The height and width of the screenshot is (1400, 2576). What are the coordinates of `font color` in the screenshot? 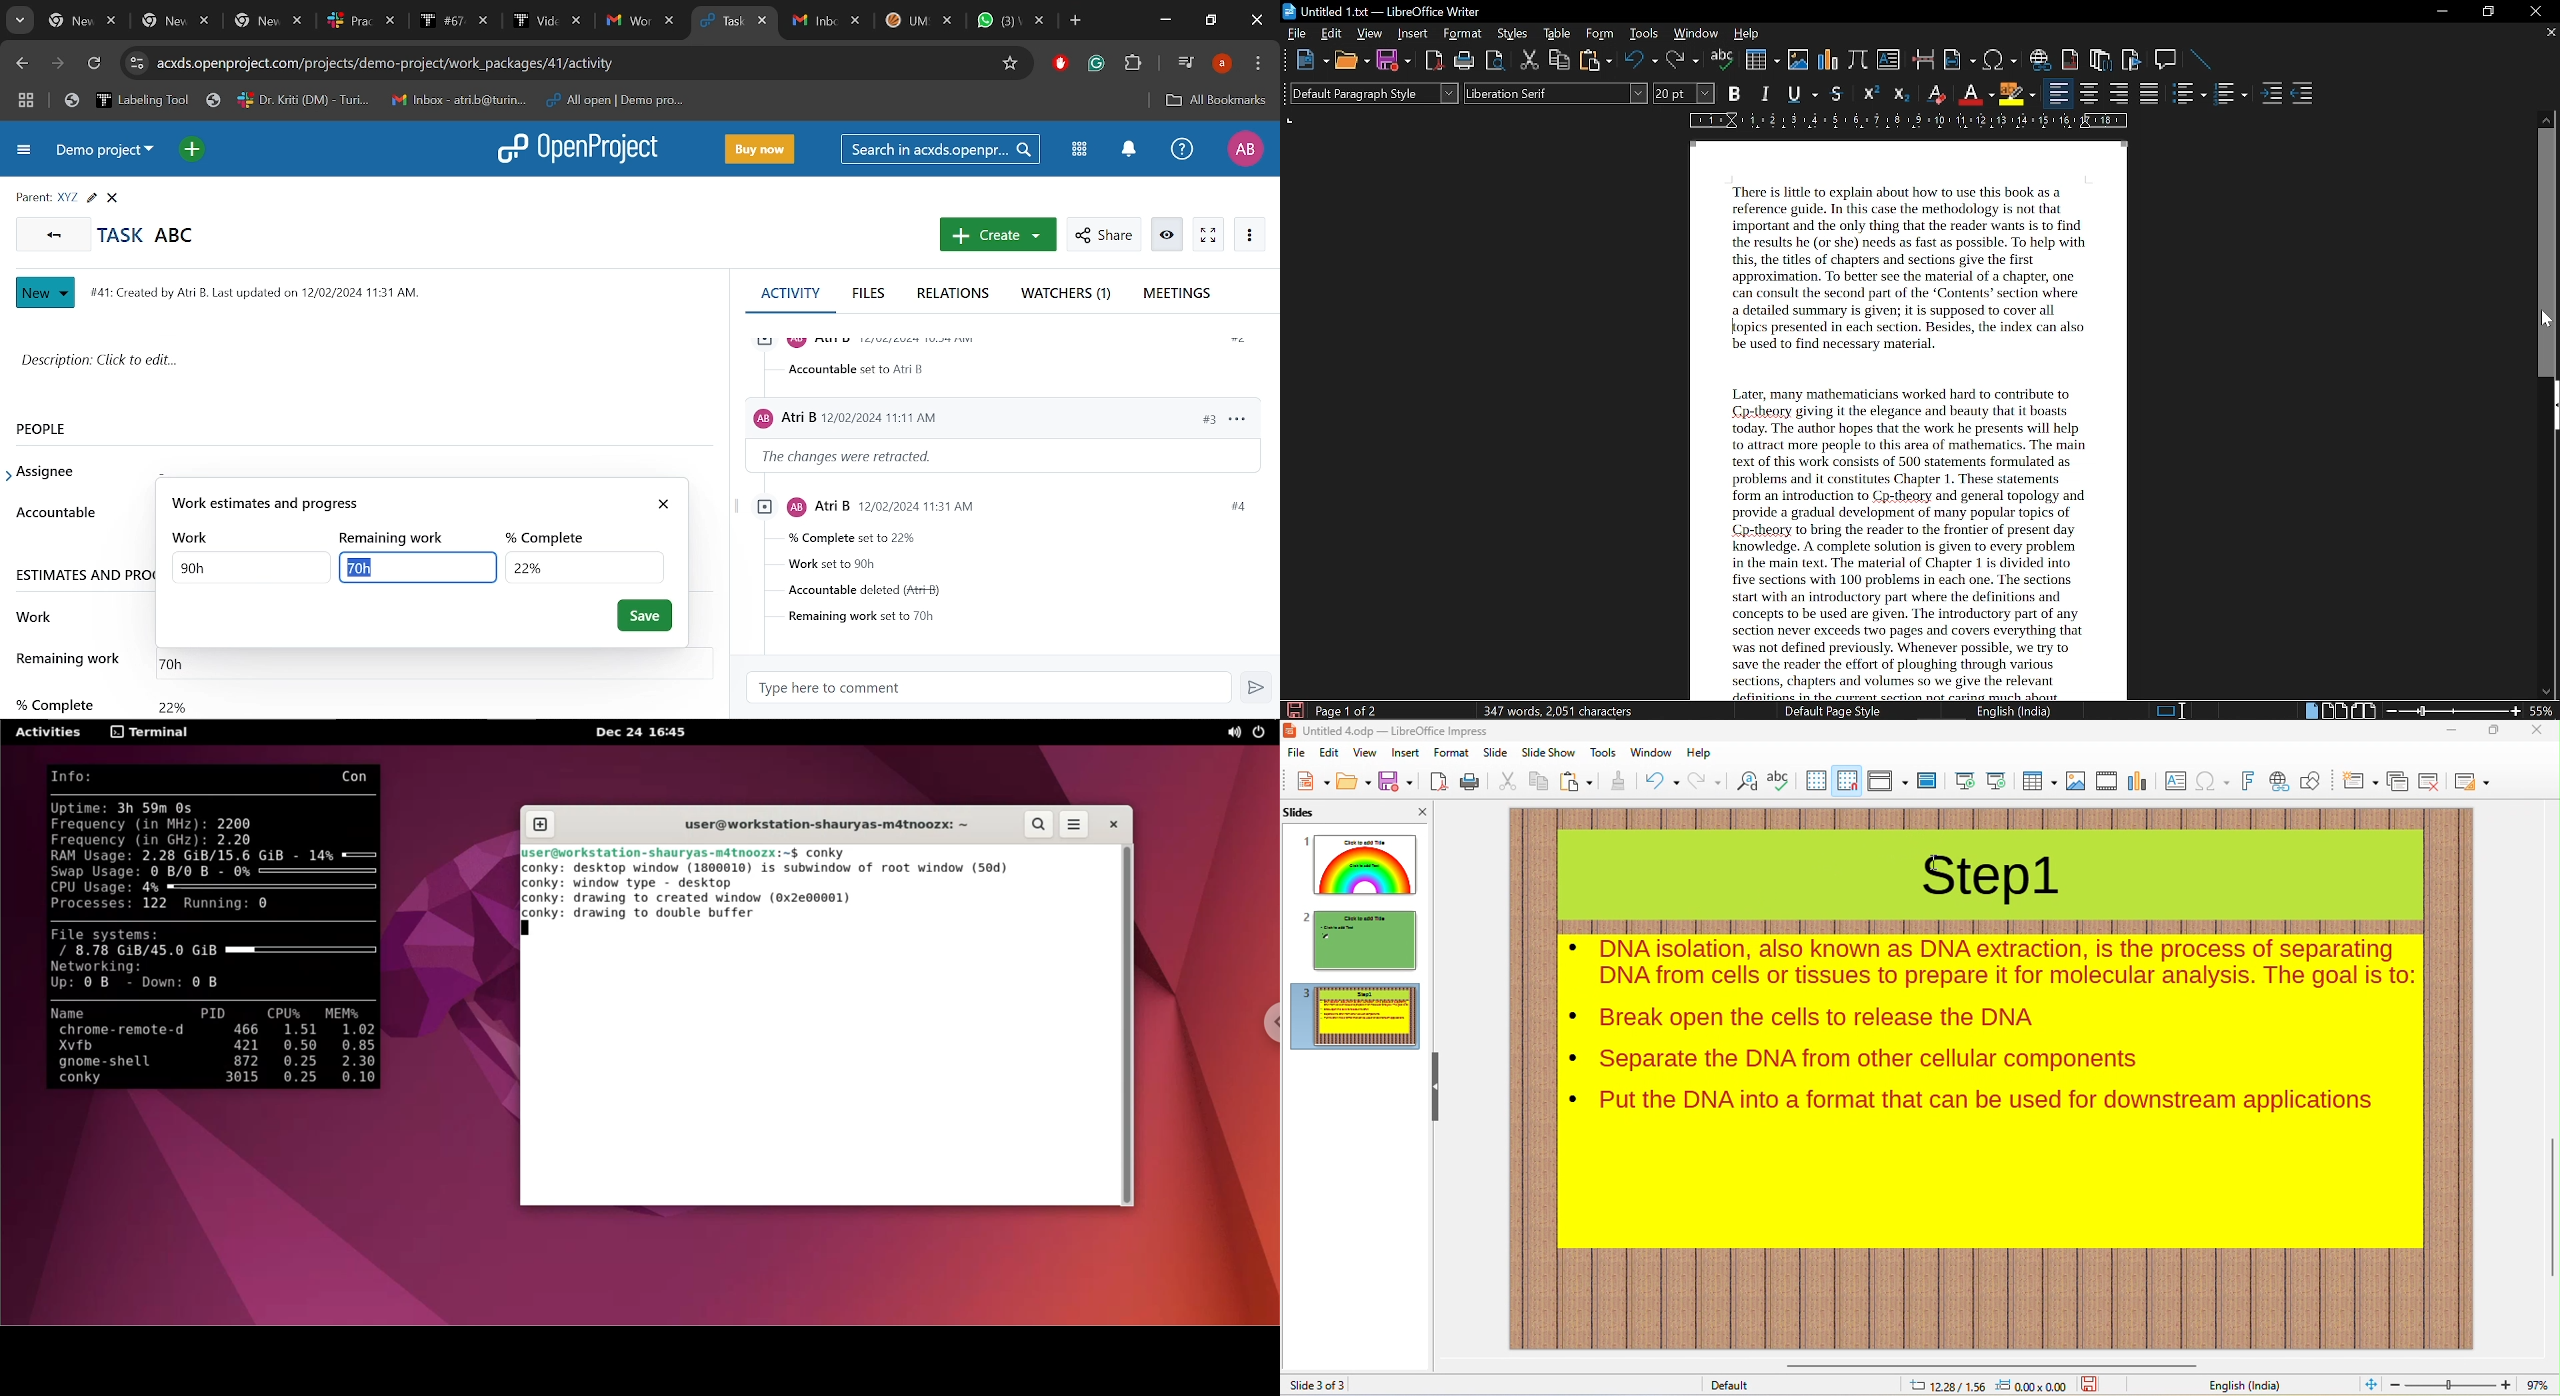 It's located at (1974, 93).